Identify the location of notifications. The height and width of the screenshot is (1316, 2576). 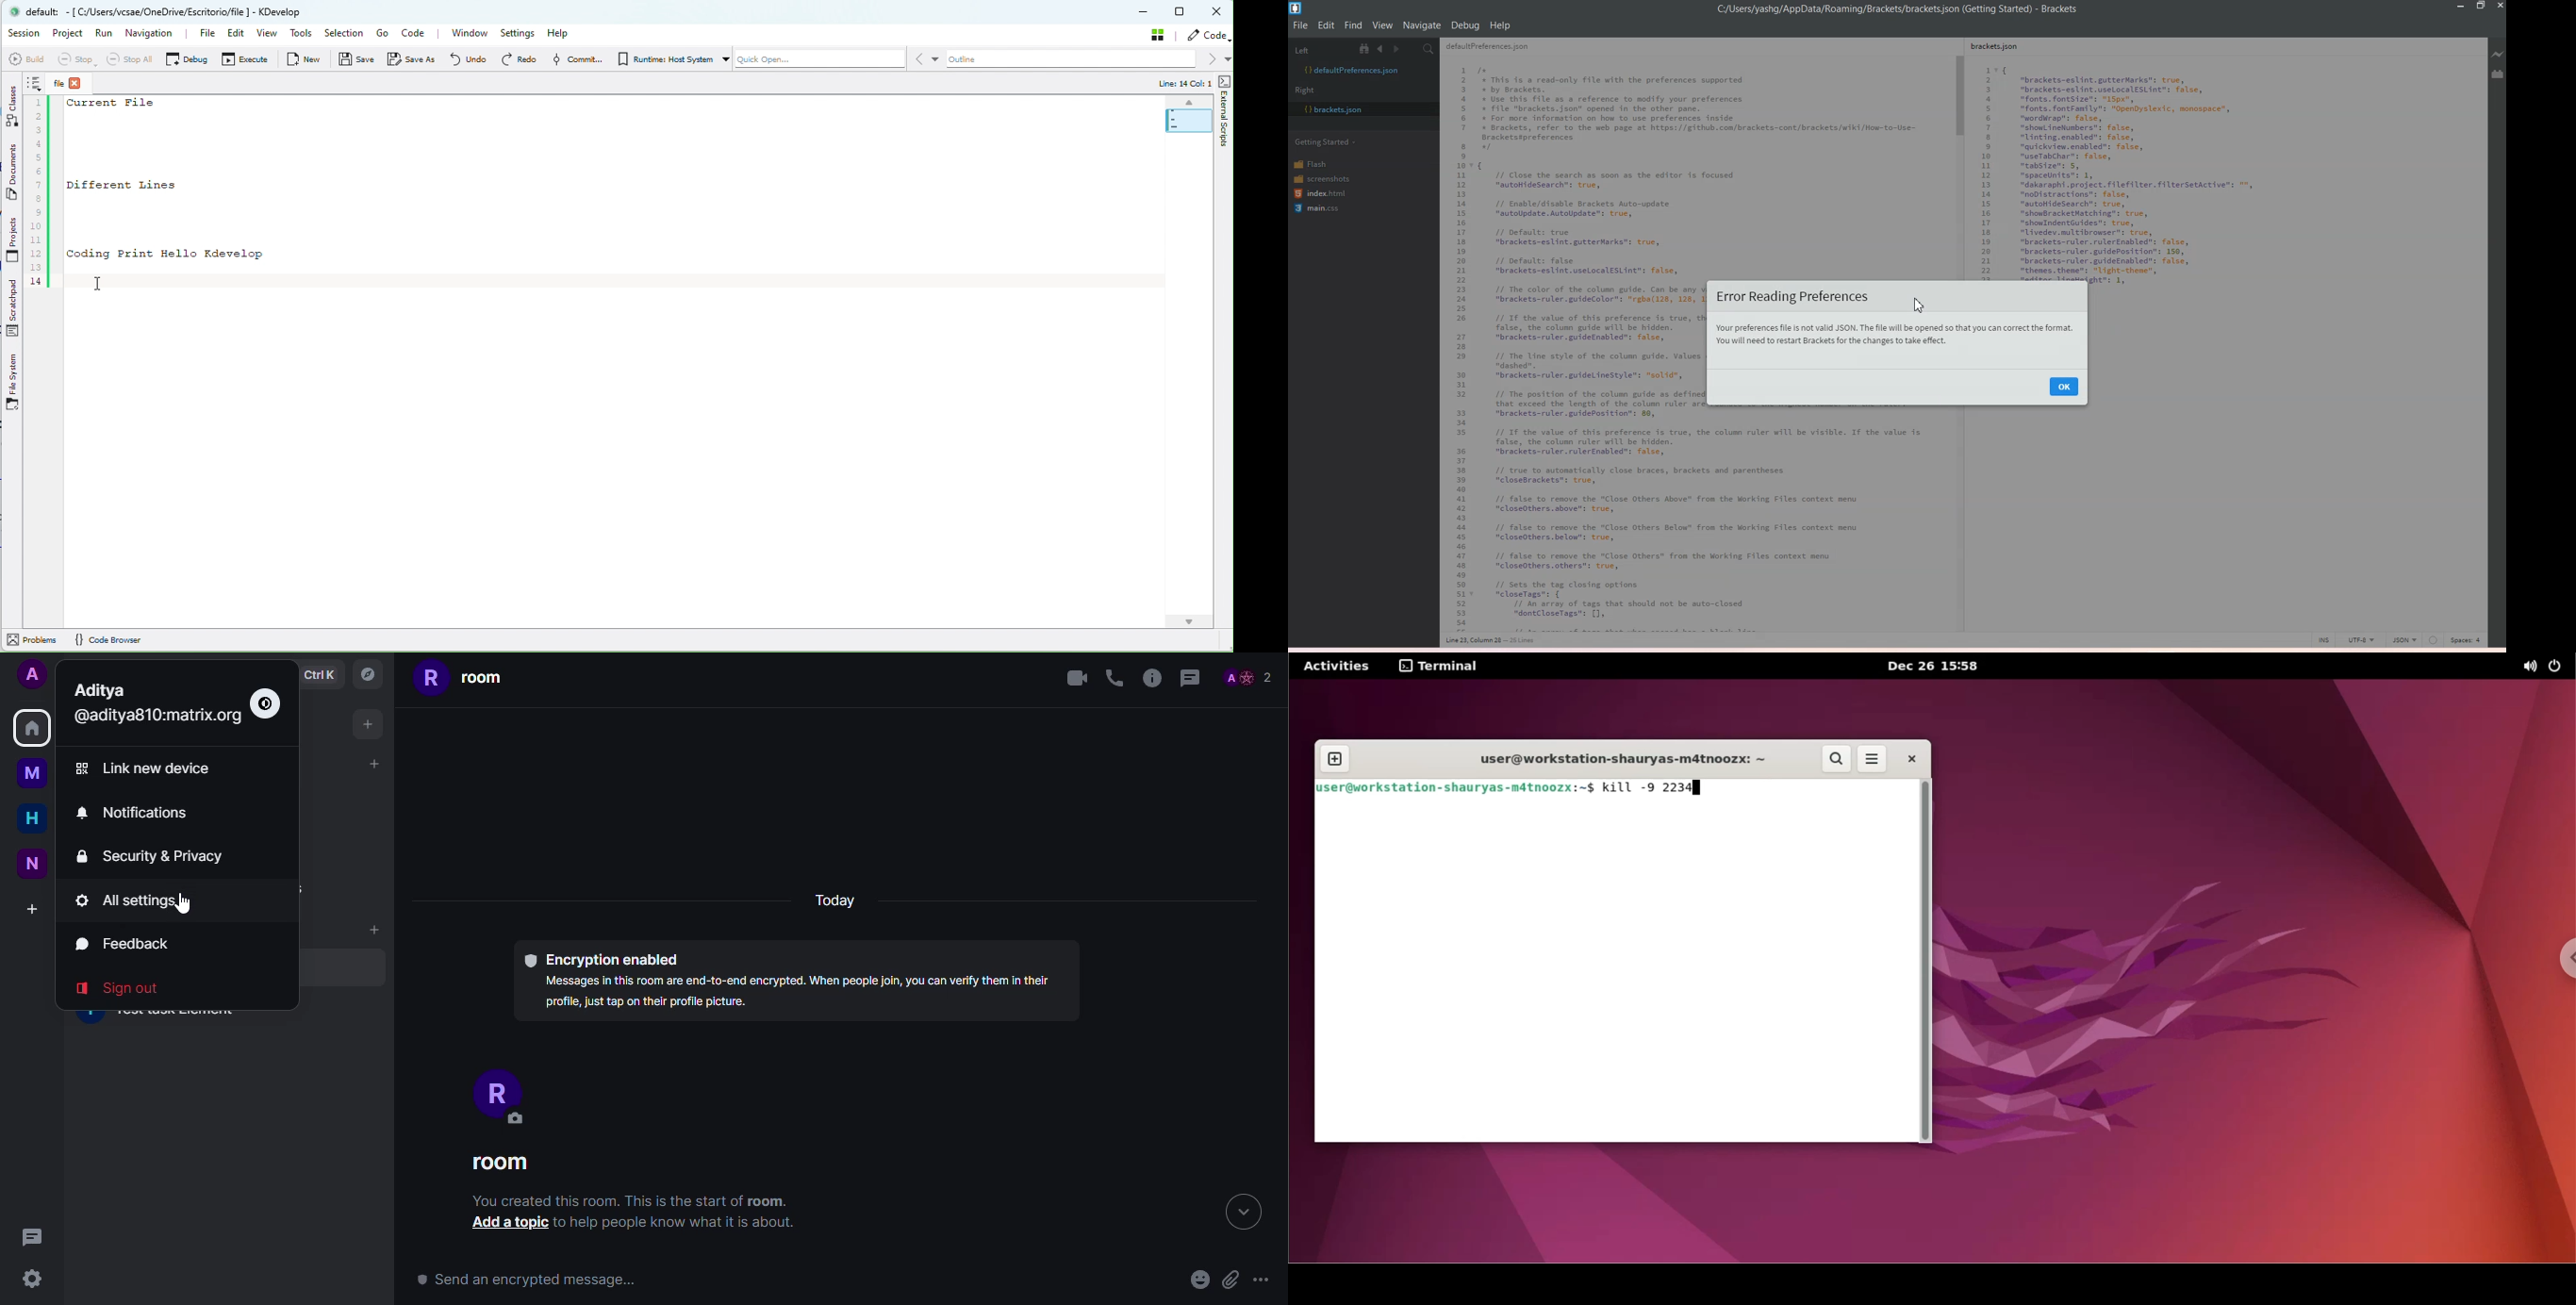
(129, 812).